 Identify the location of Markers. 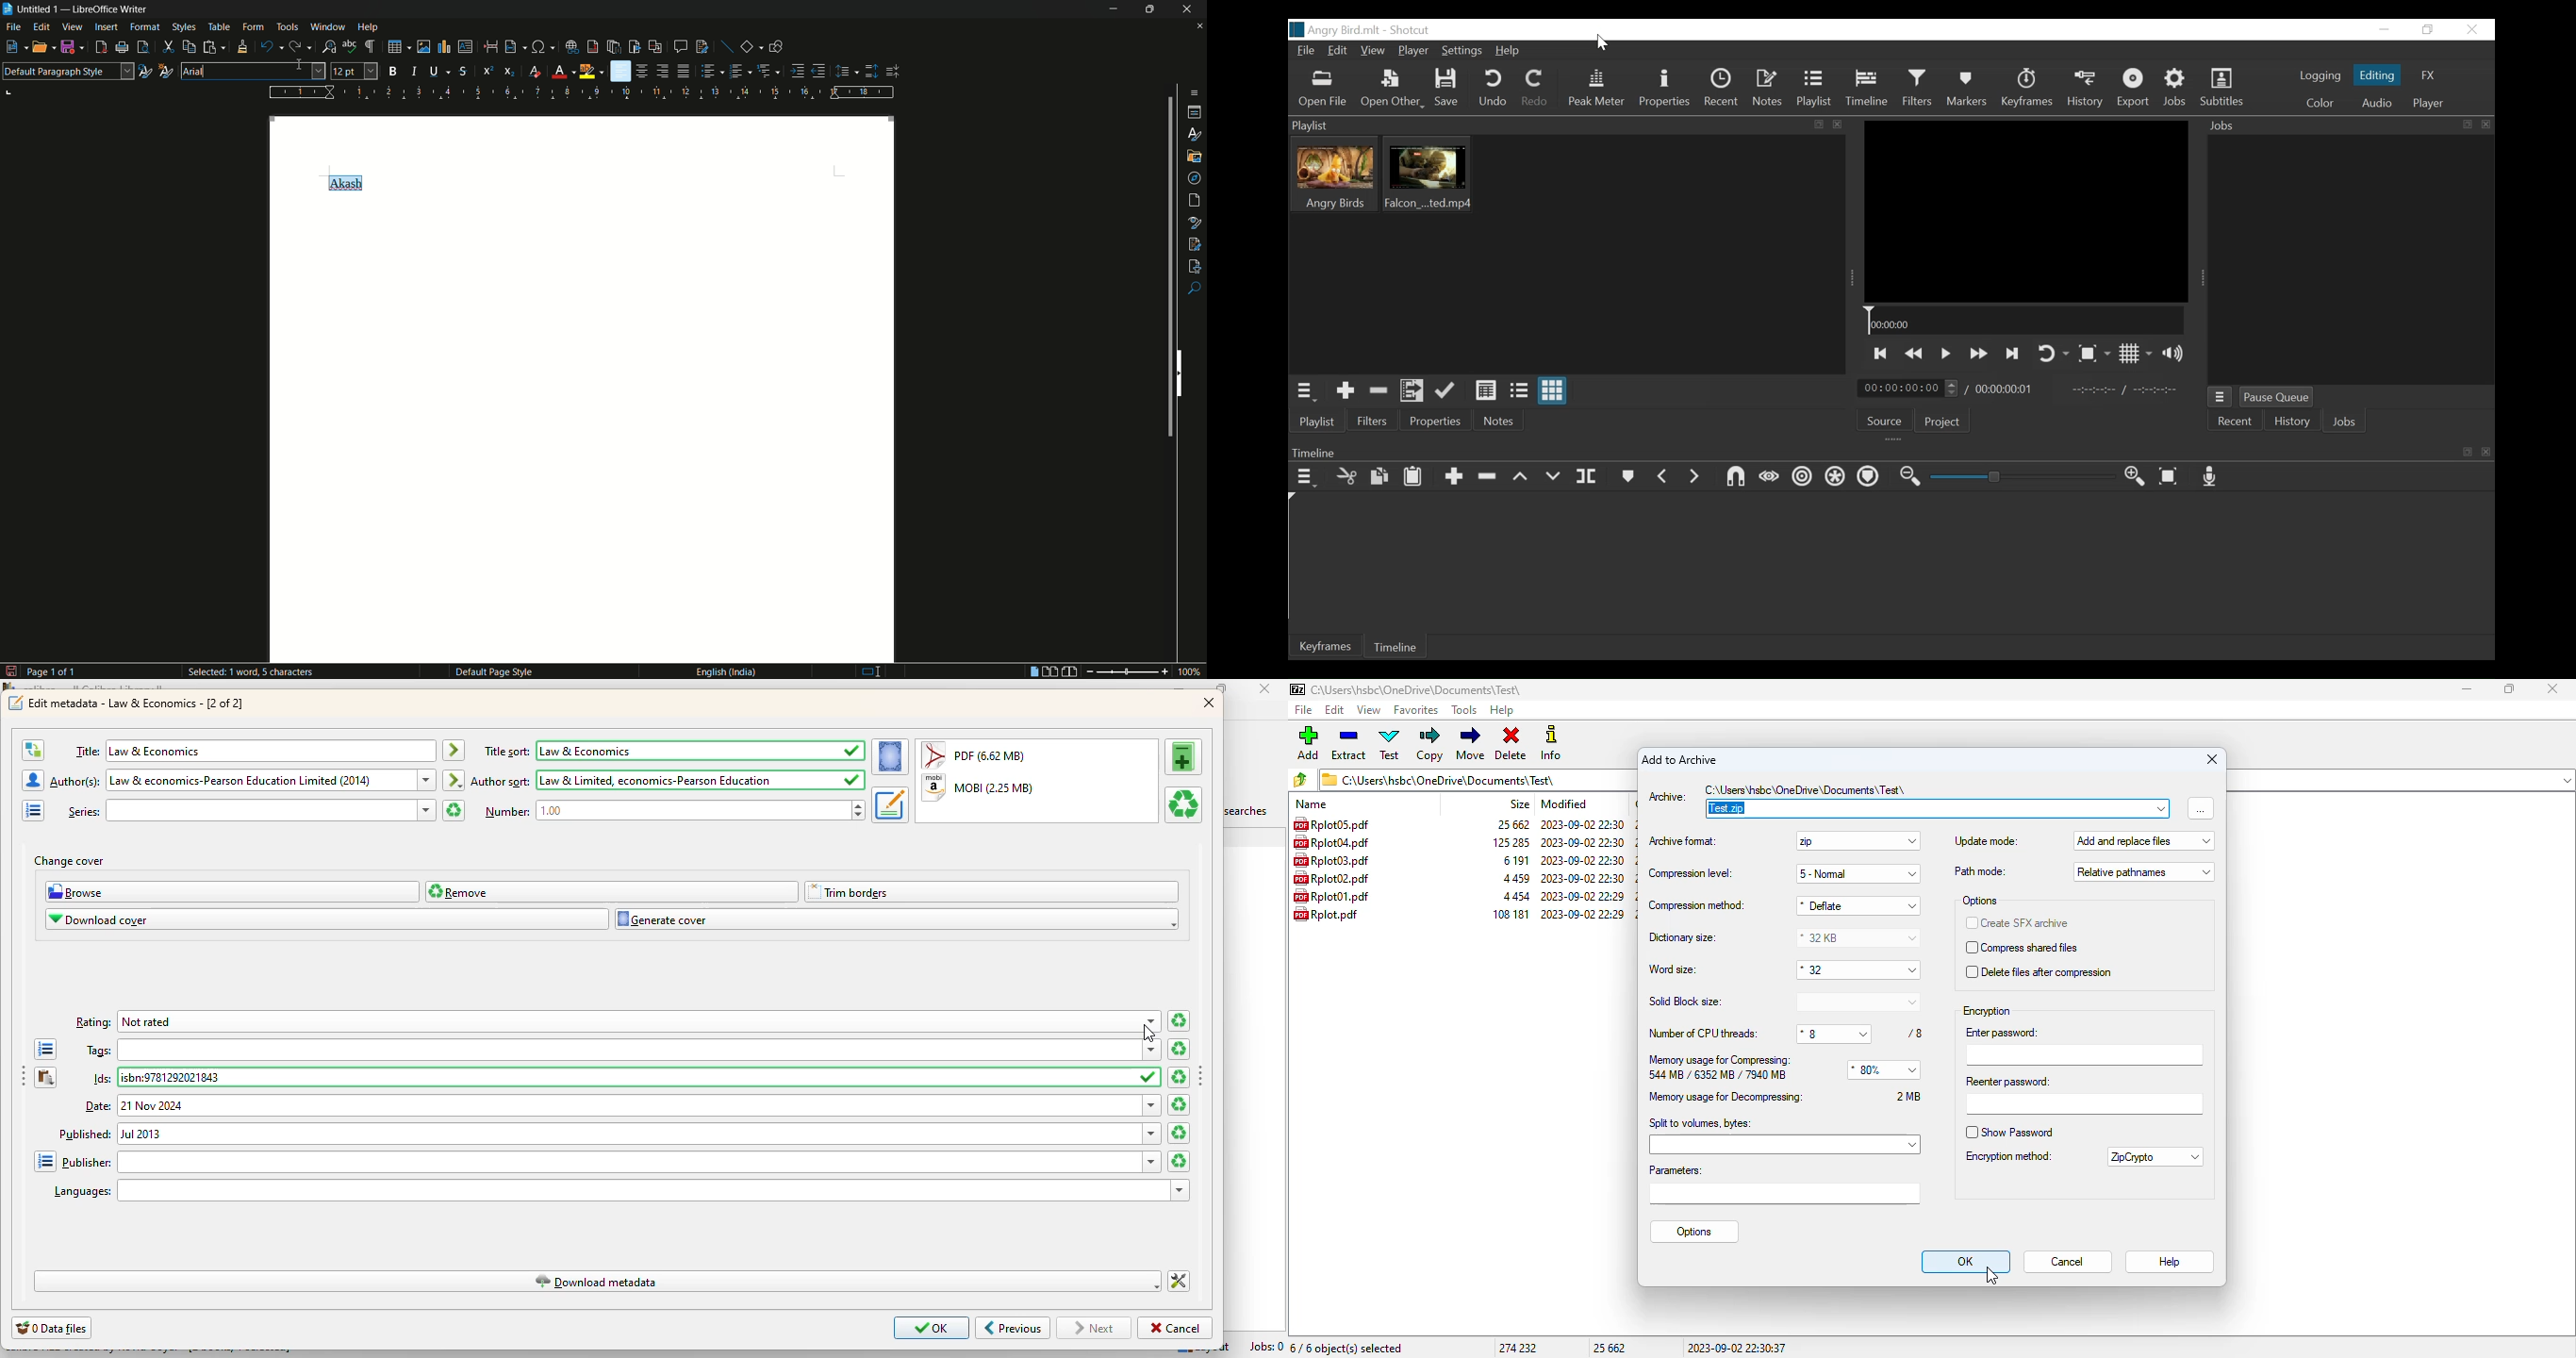
(1968, 90).